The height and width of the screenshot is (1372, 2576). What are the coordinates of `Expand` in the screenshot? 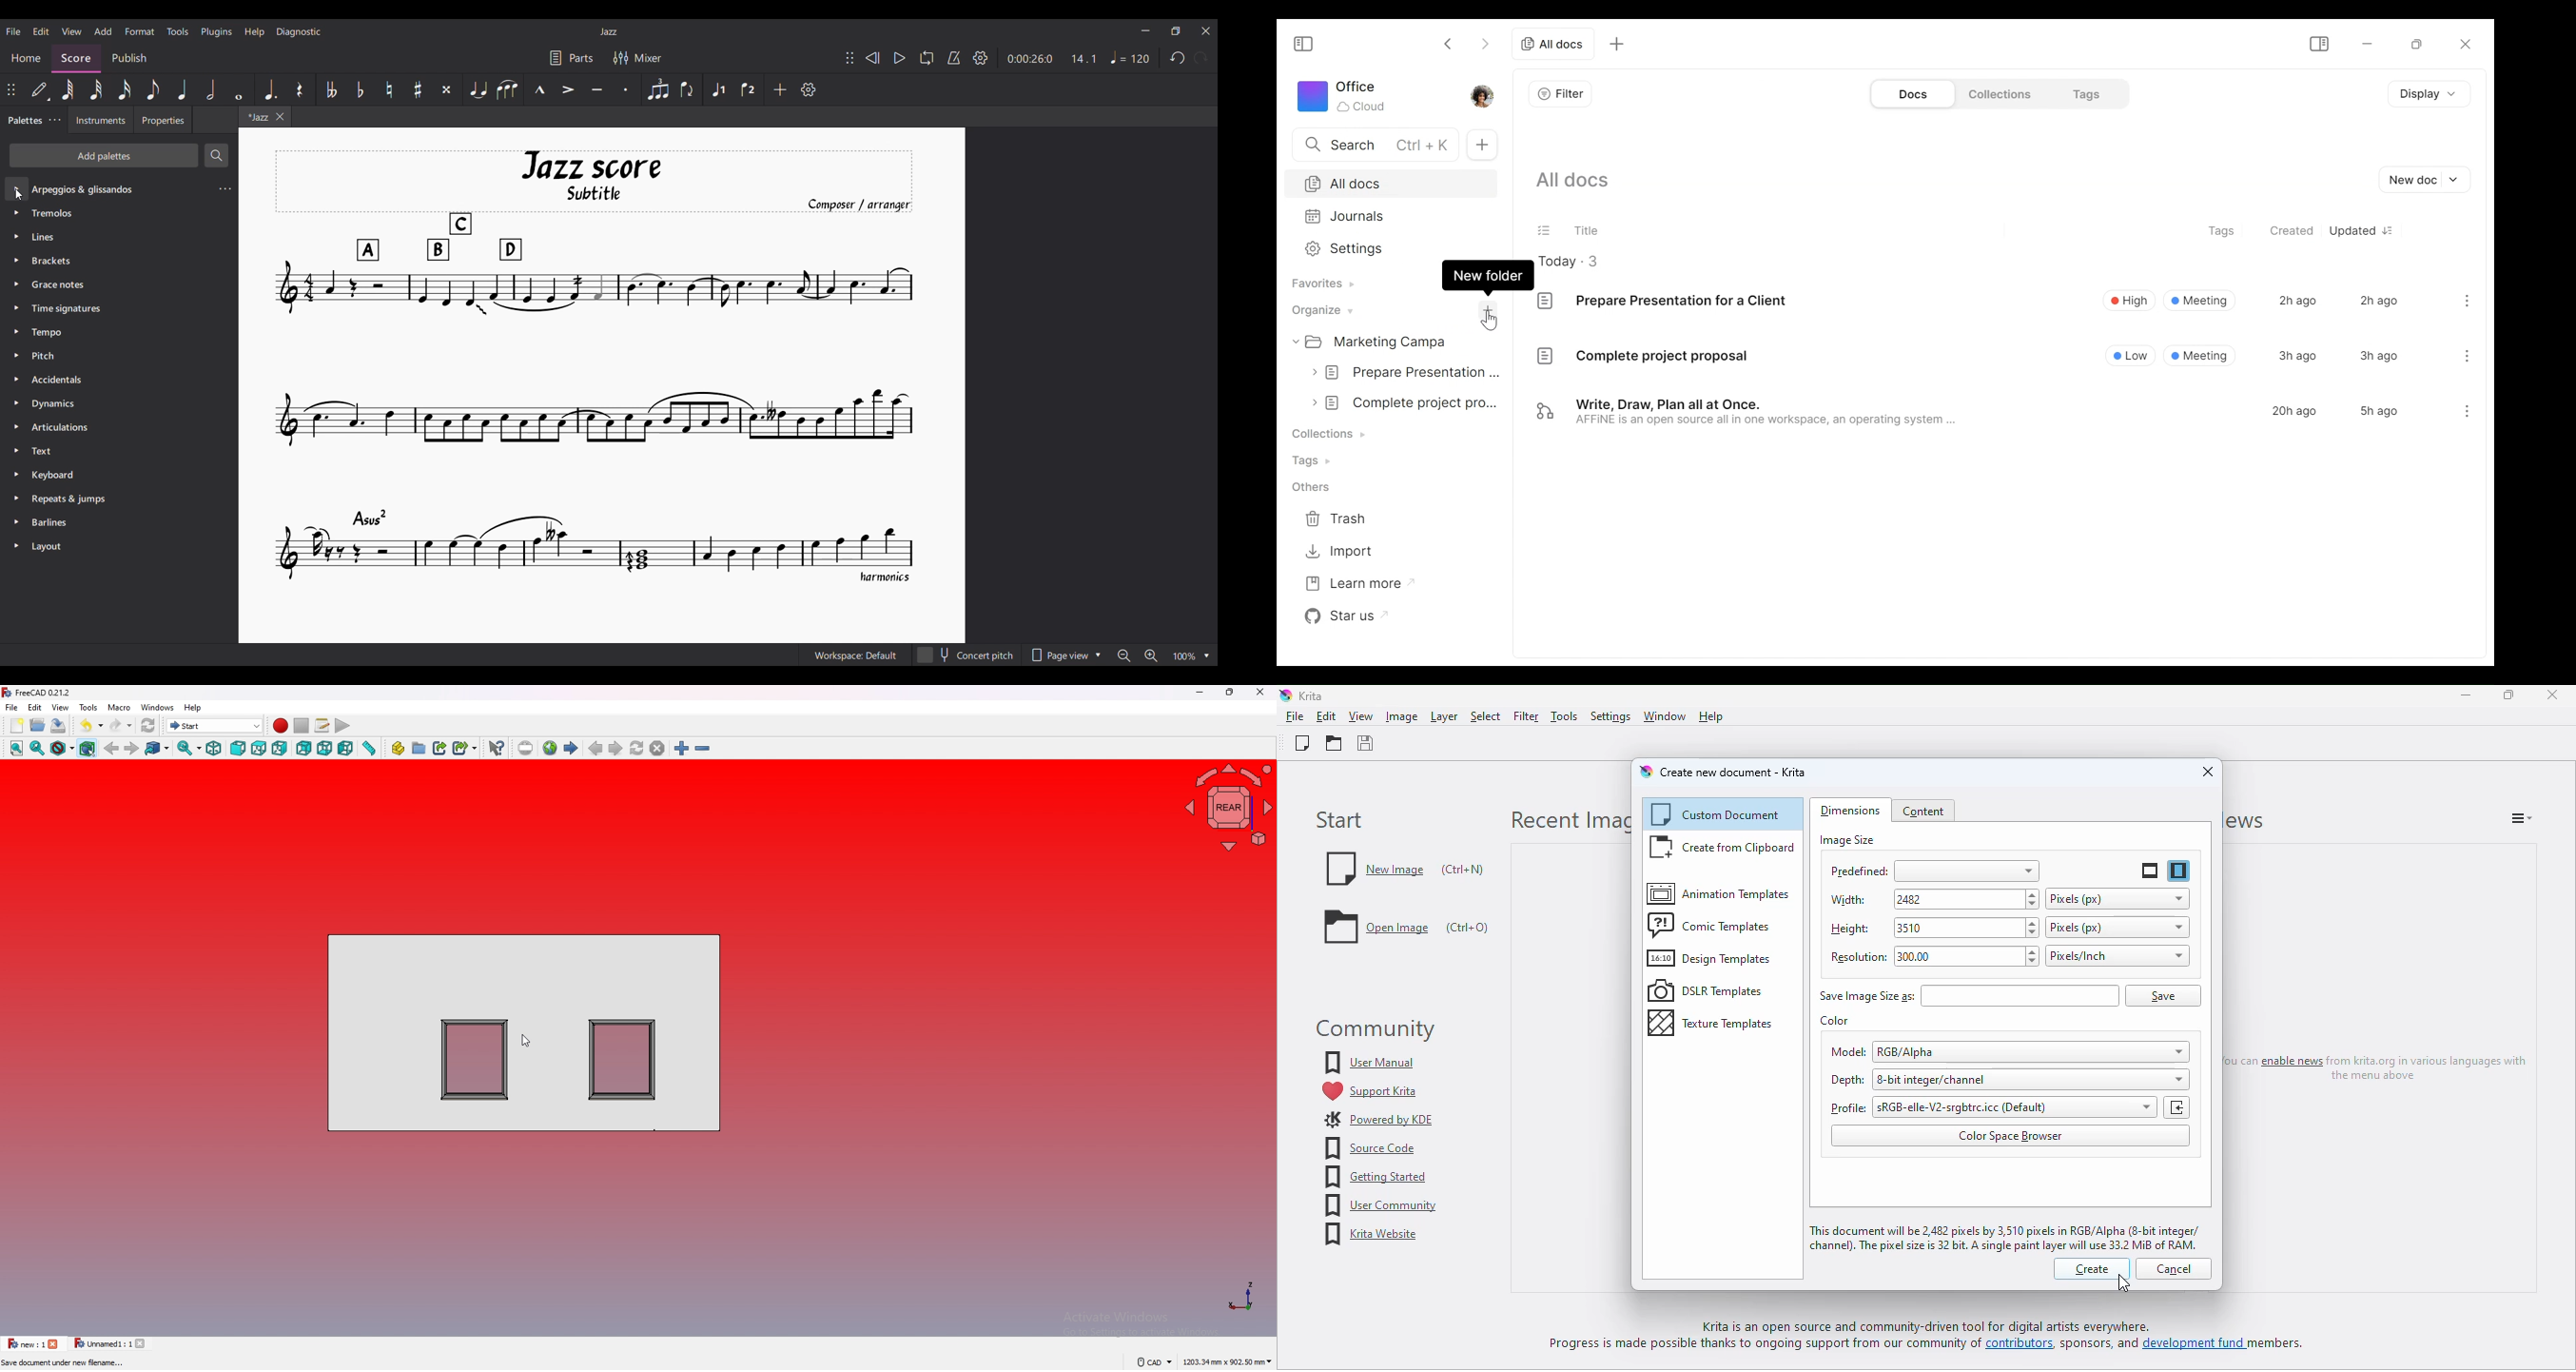 It's located at (16, 367).